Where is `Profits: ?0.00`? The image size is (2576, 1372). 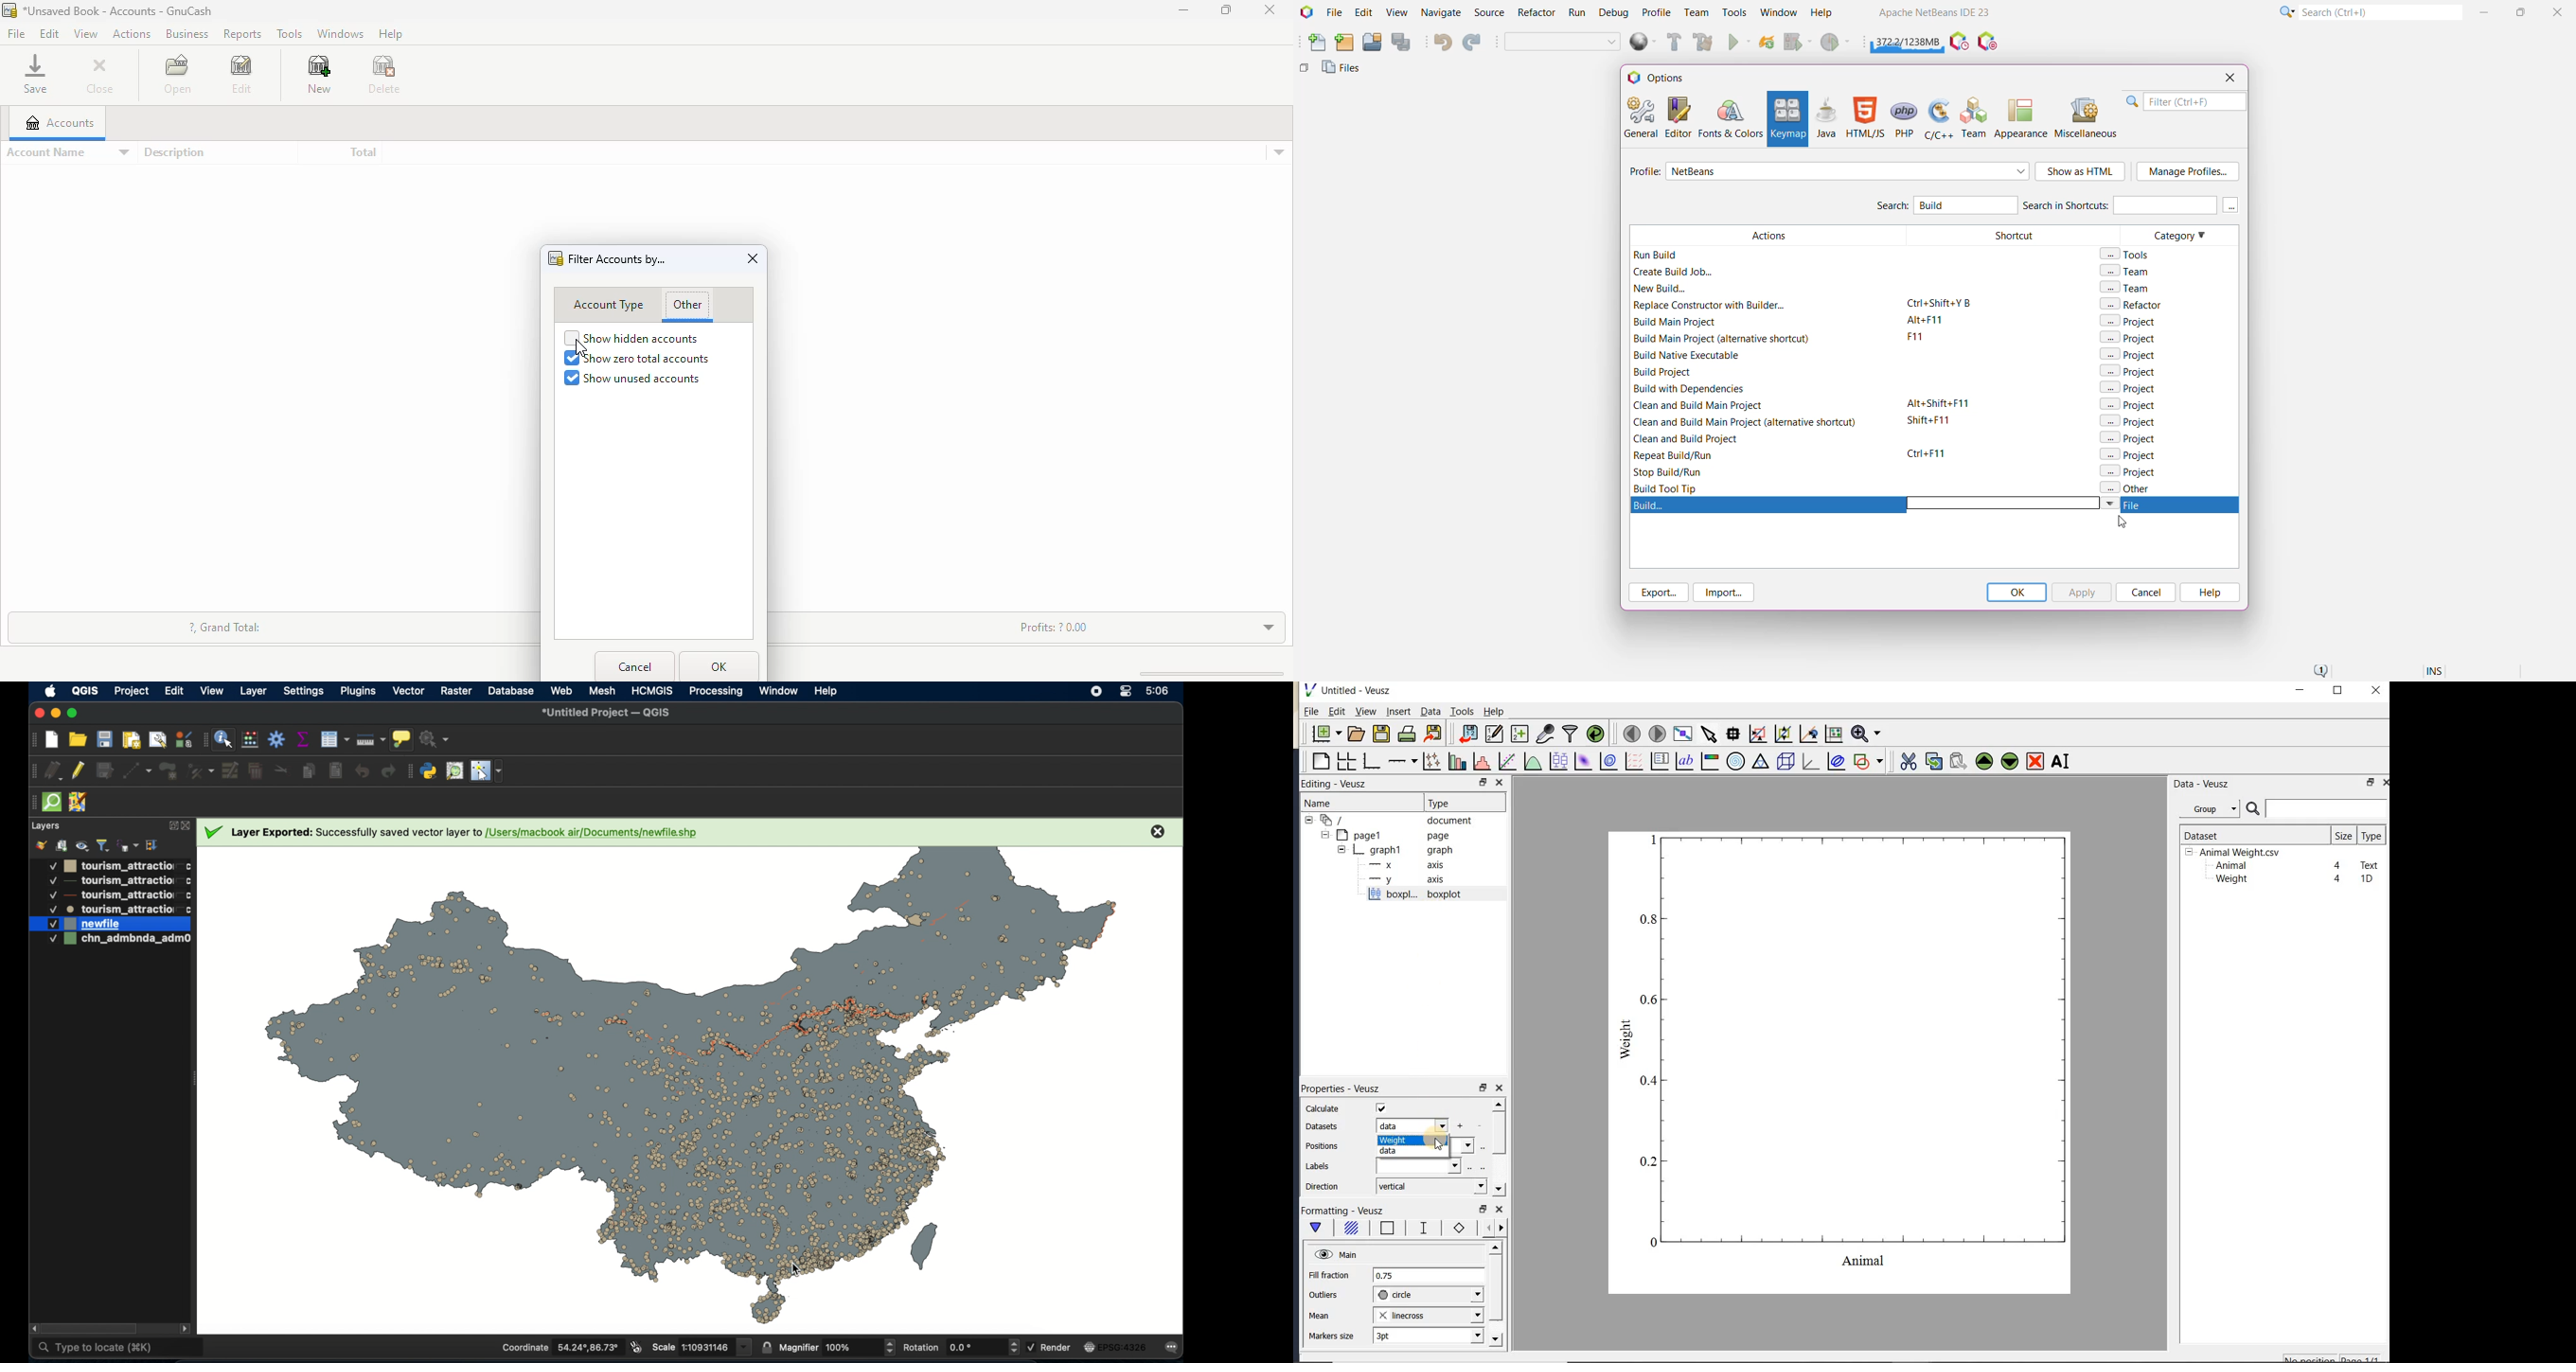 Profits: ?0.00 is located at coordinates (1054, 627).